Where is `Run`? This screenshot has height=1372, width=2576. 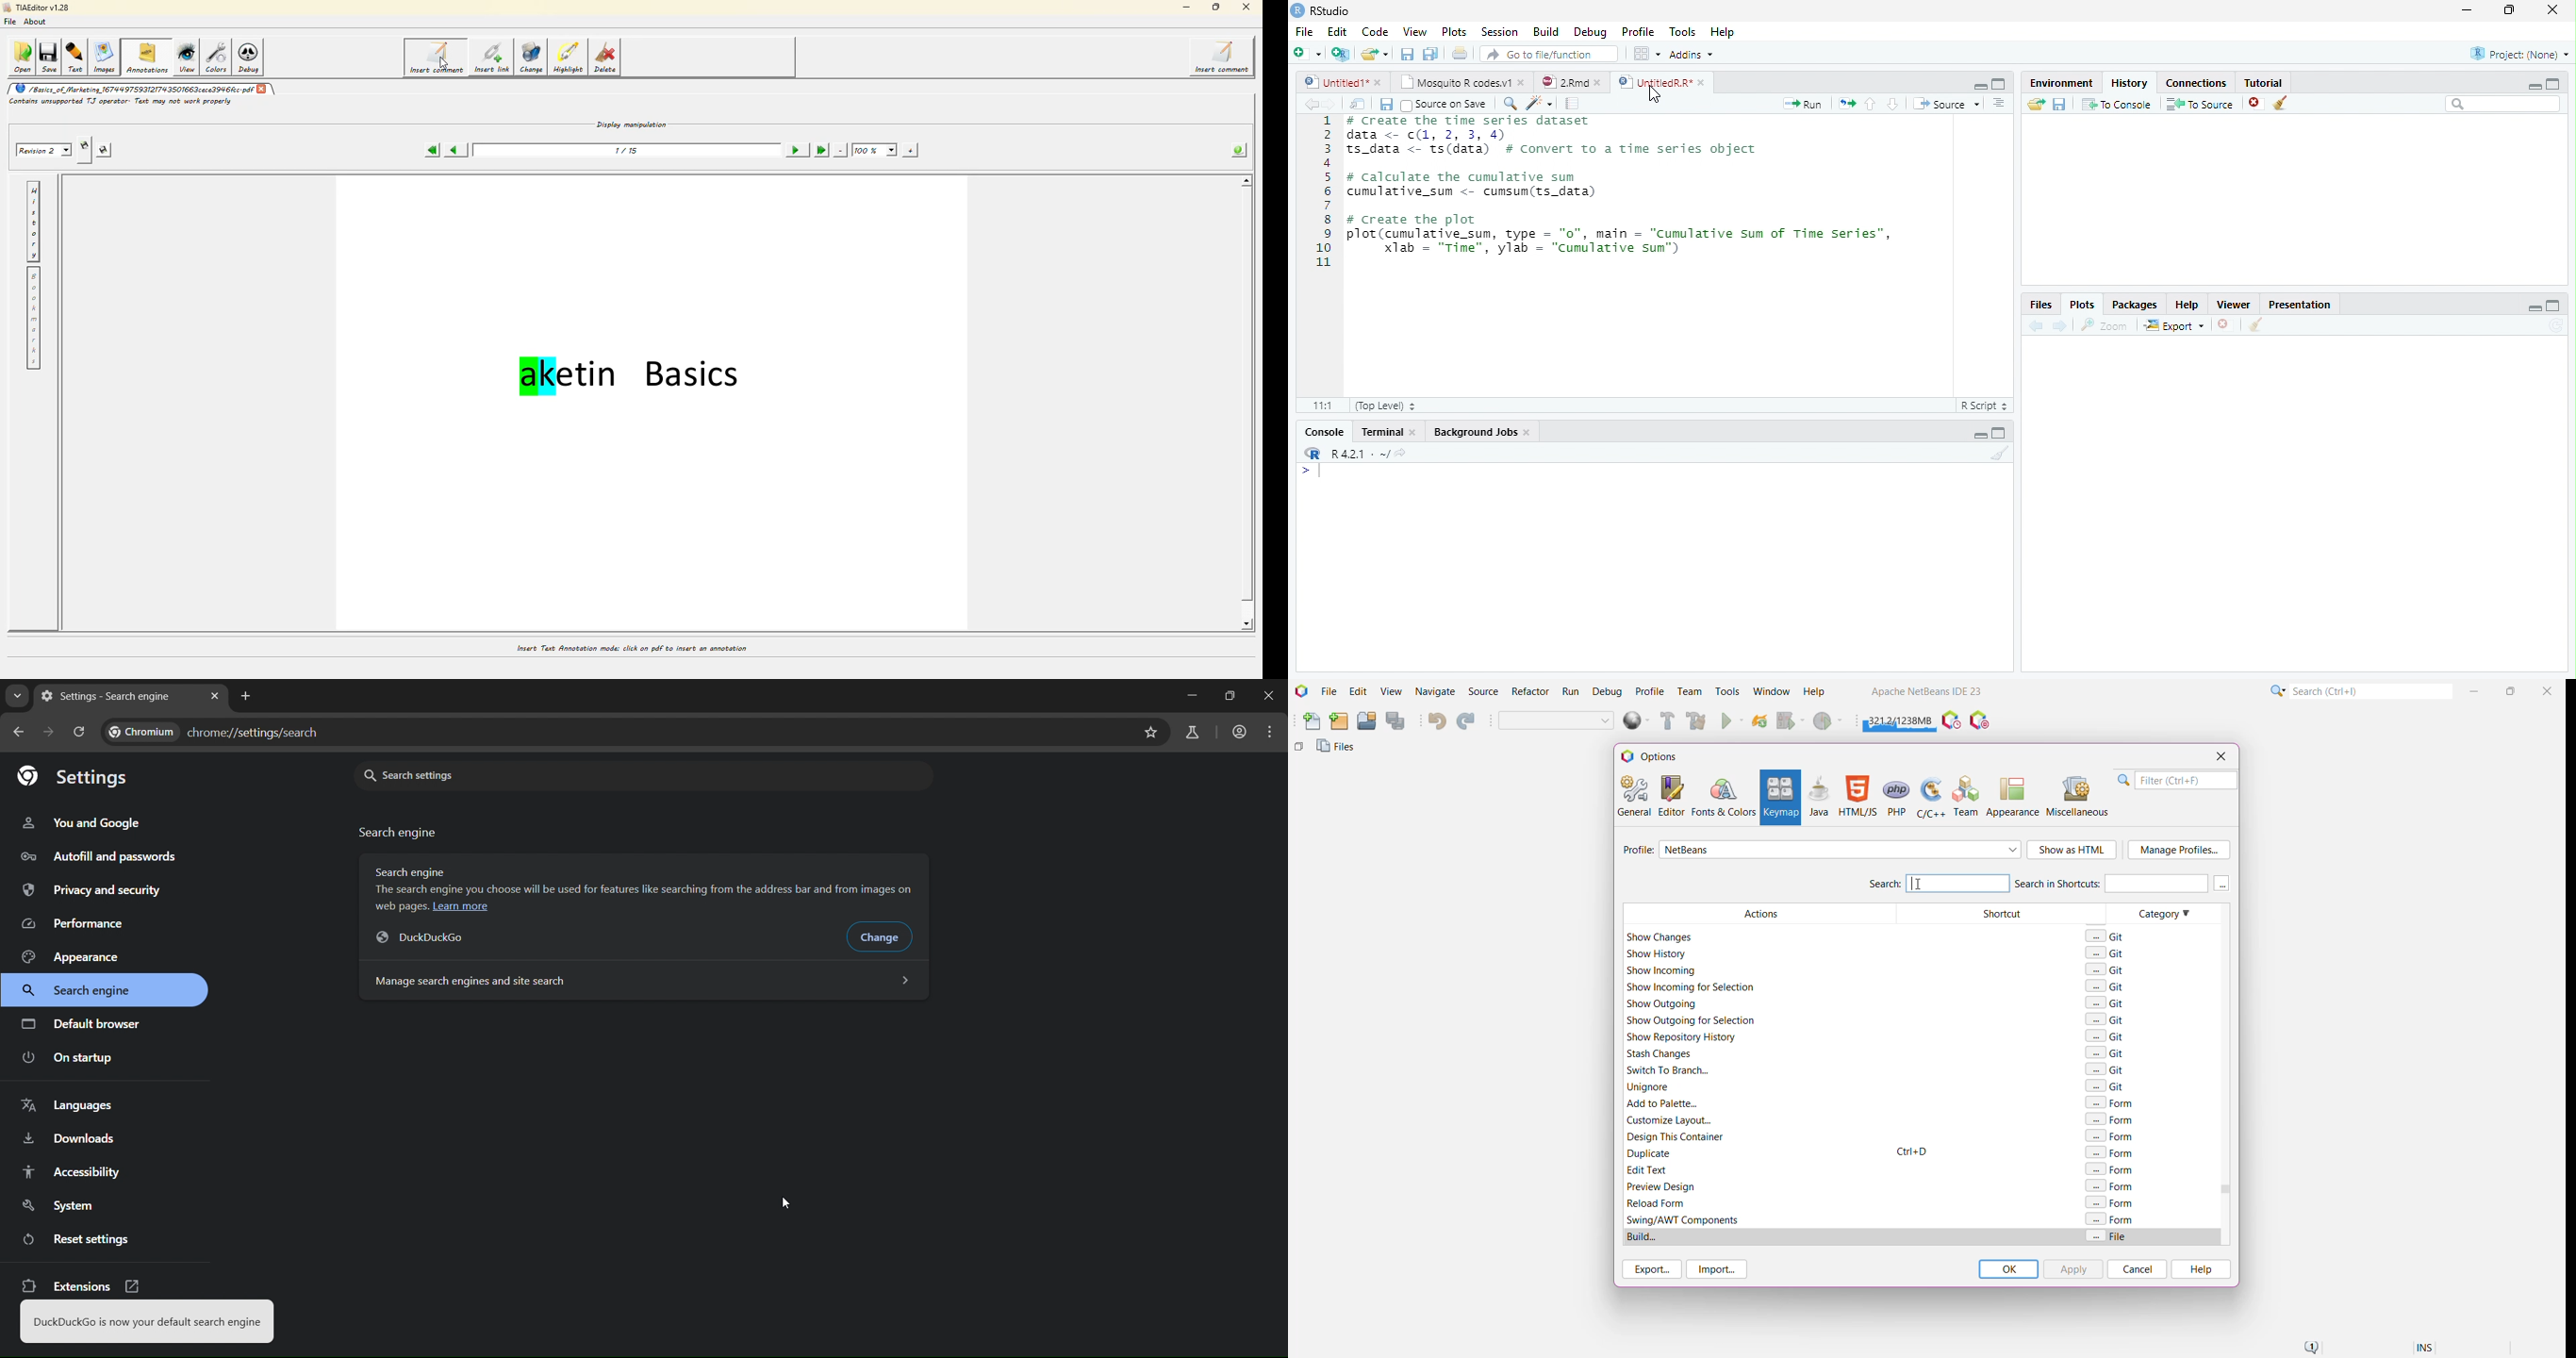 Run is located at coordinates (1800, 105).